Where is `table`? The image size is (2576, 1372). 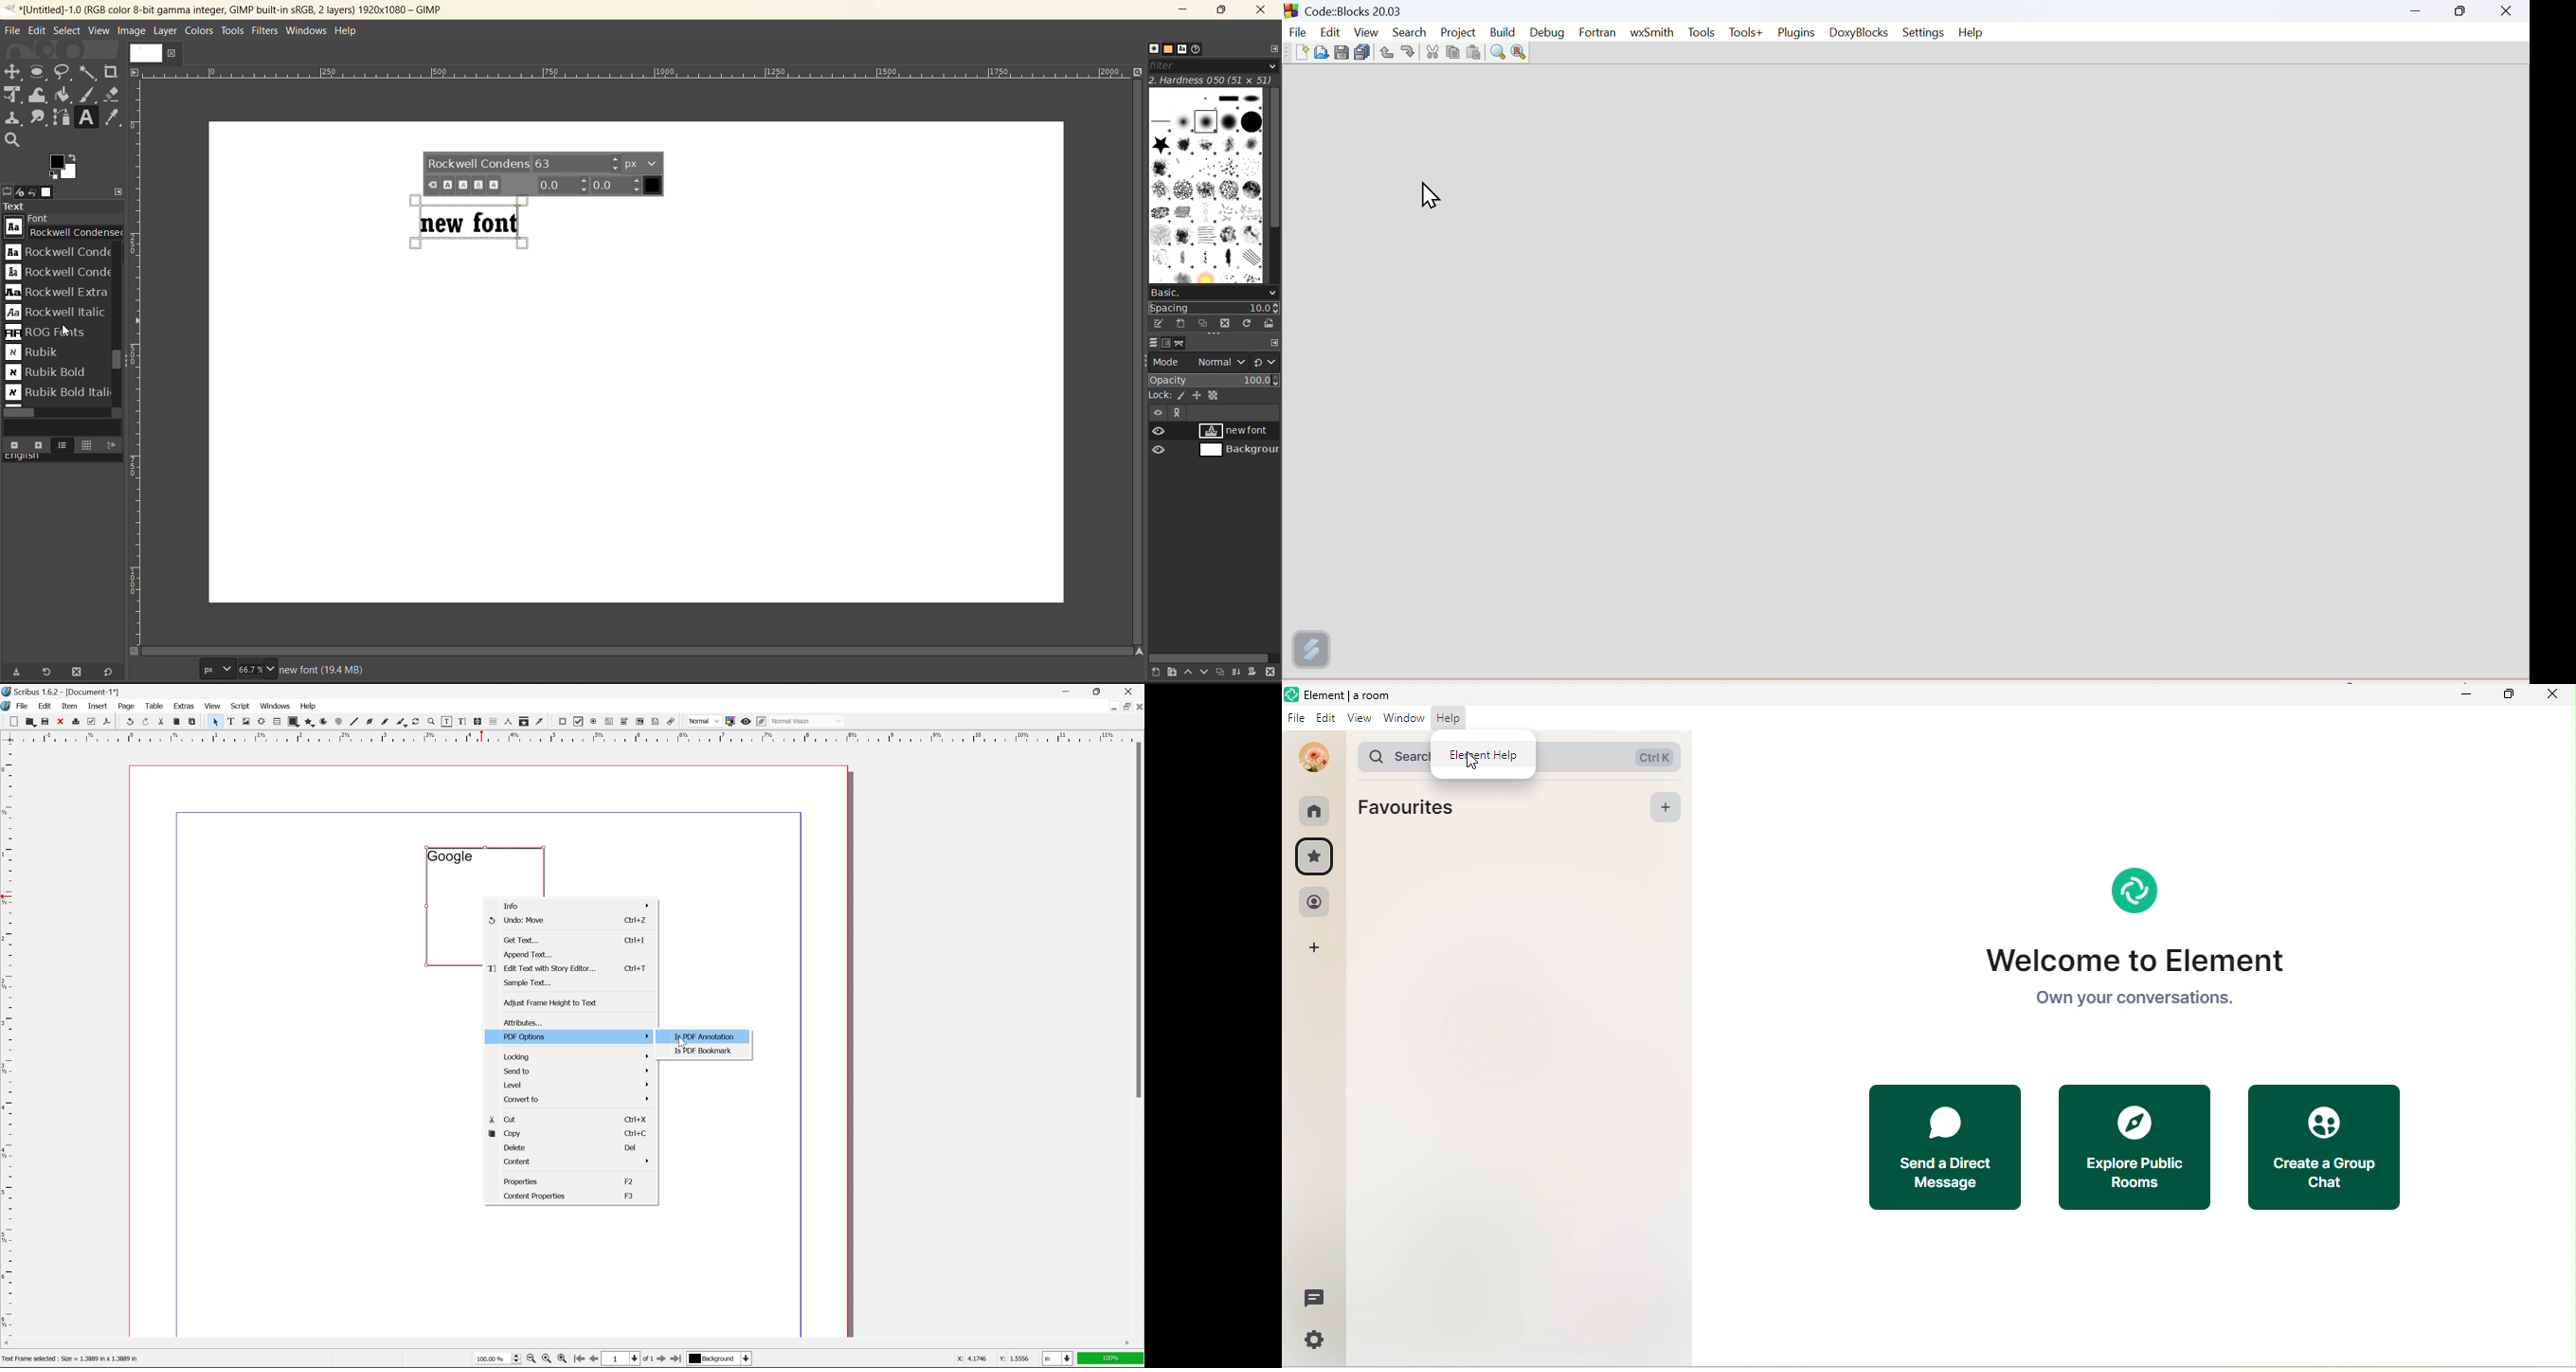
table is located at coordinates (276, 722).